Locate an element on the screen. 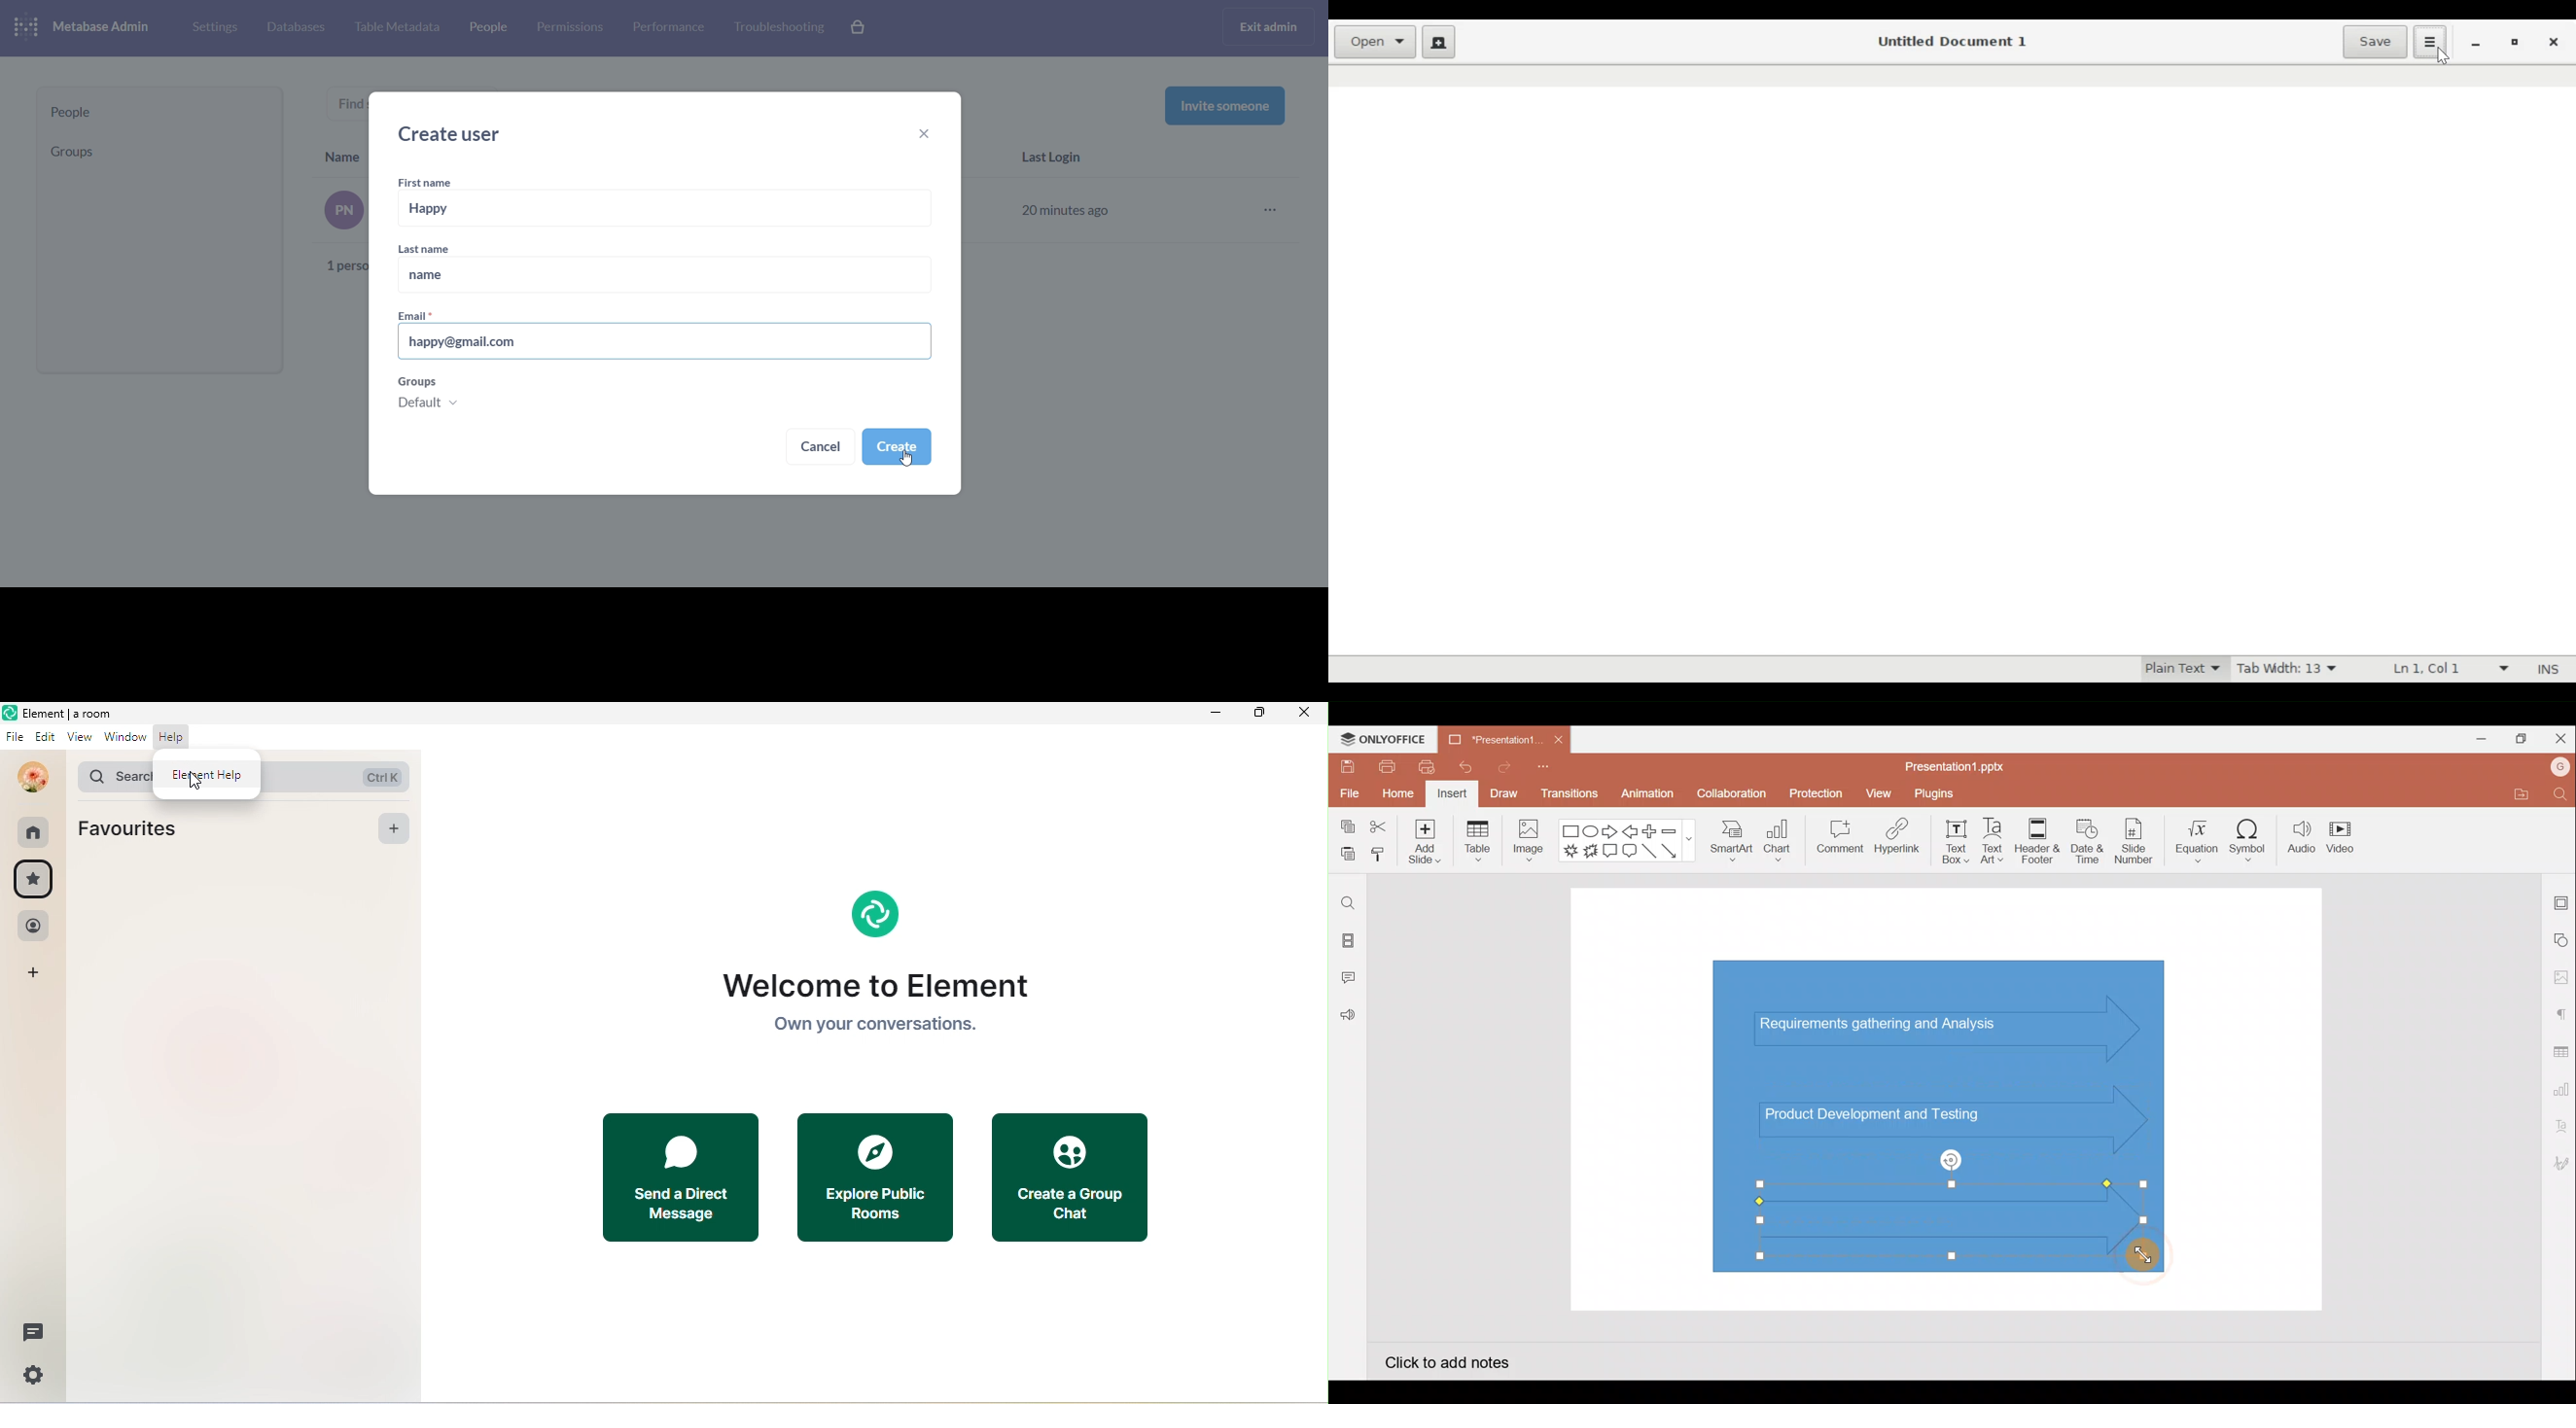 The image size is (2576, 1428). Close is located at coordinates (2554, 43).